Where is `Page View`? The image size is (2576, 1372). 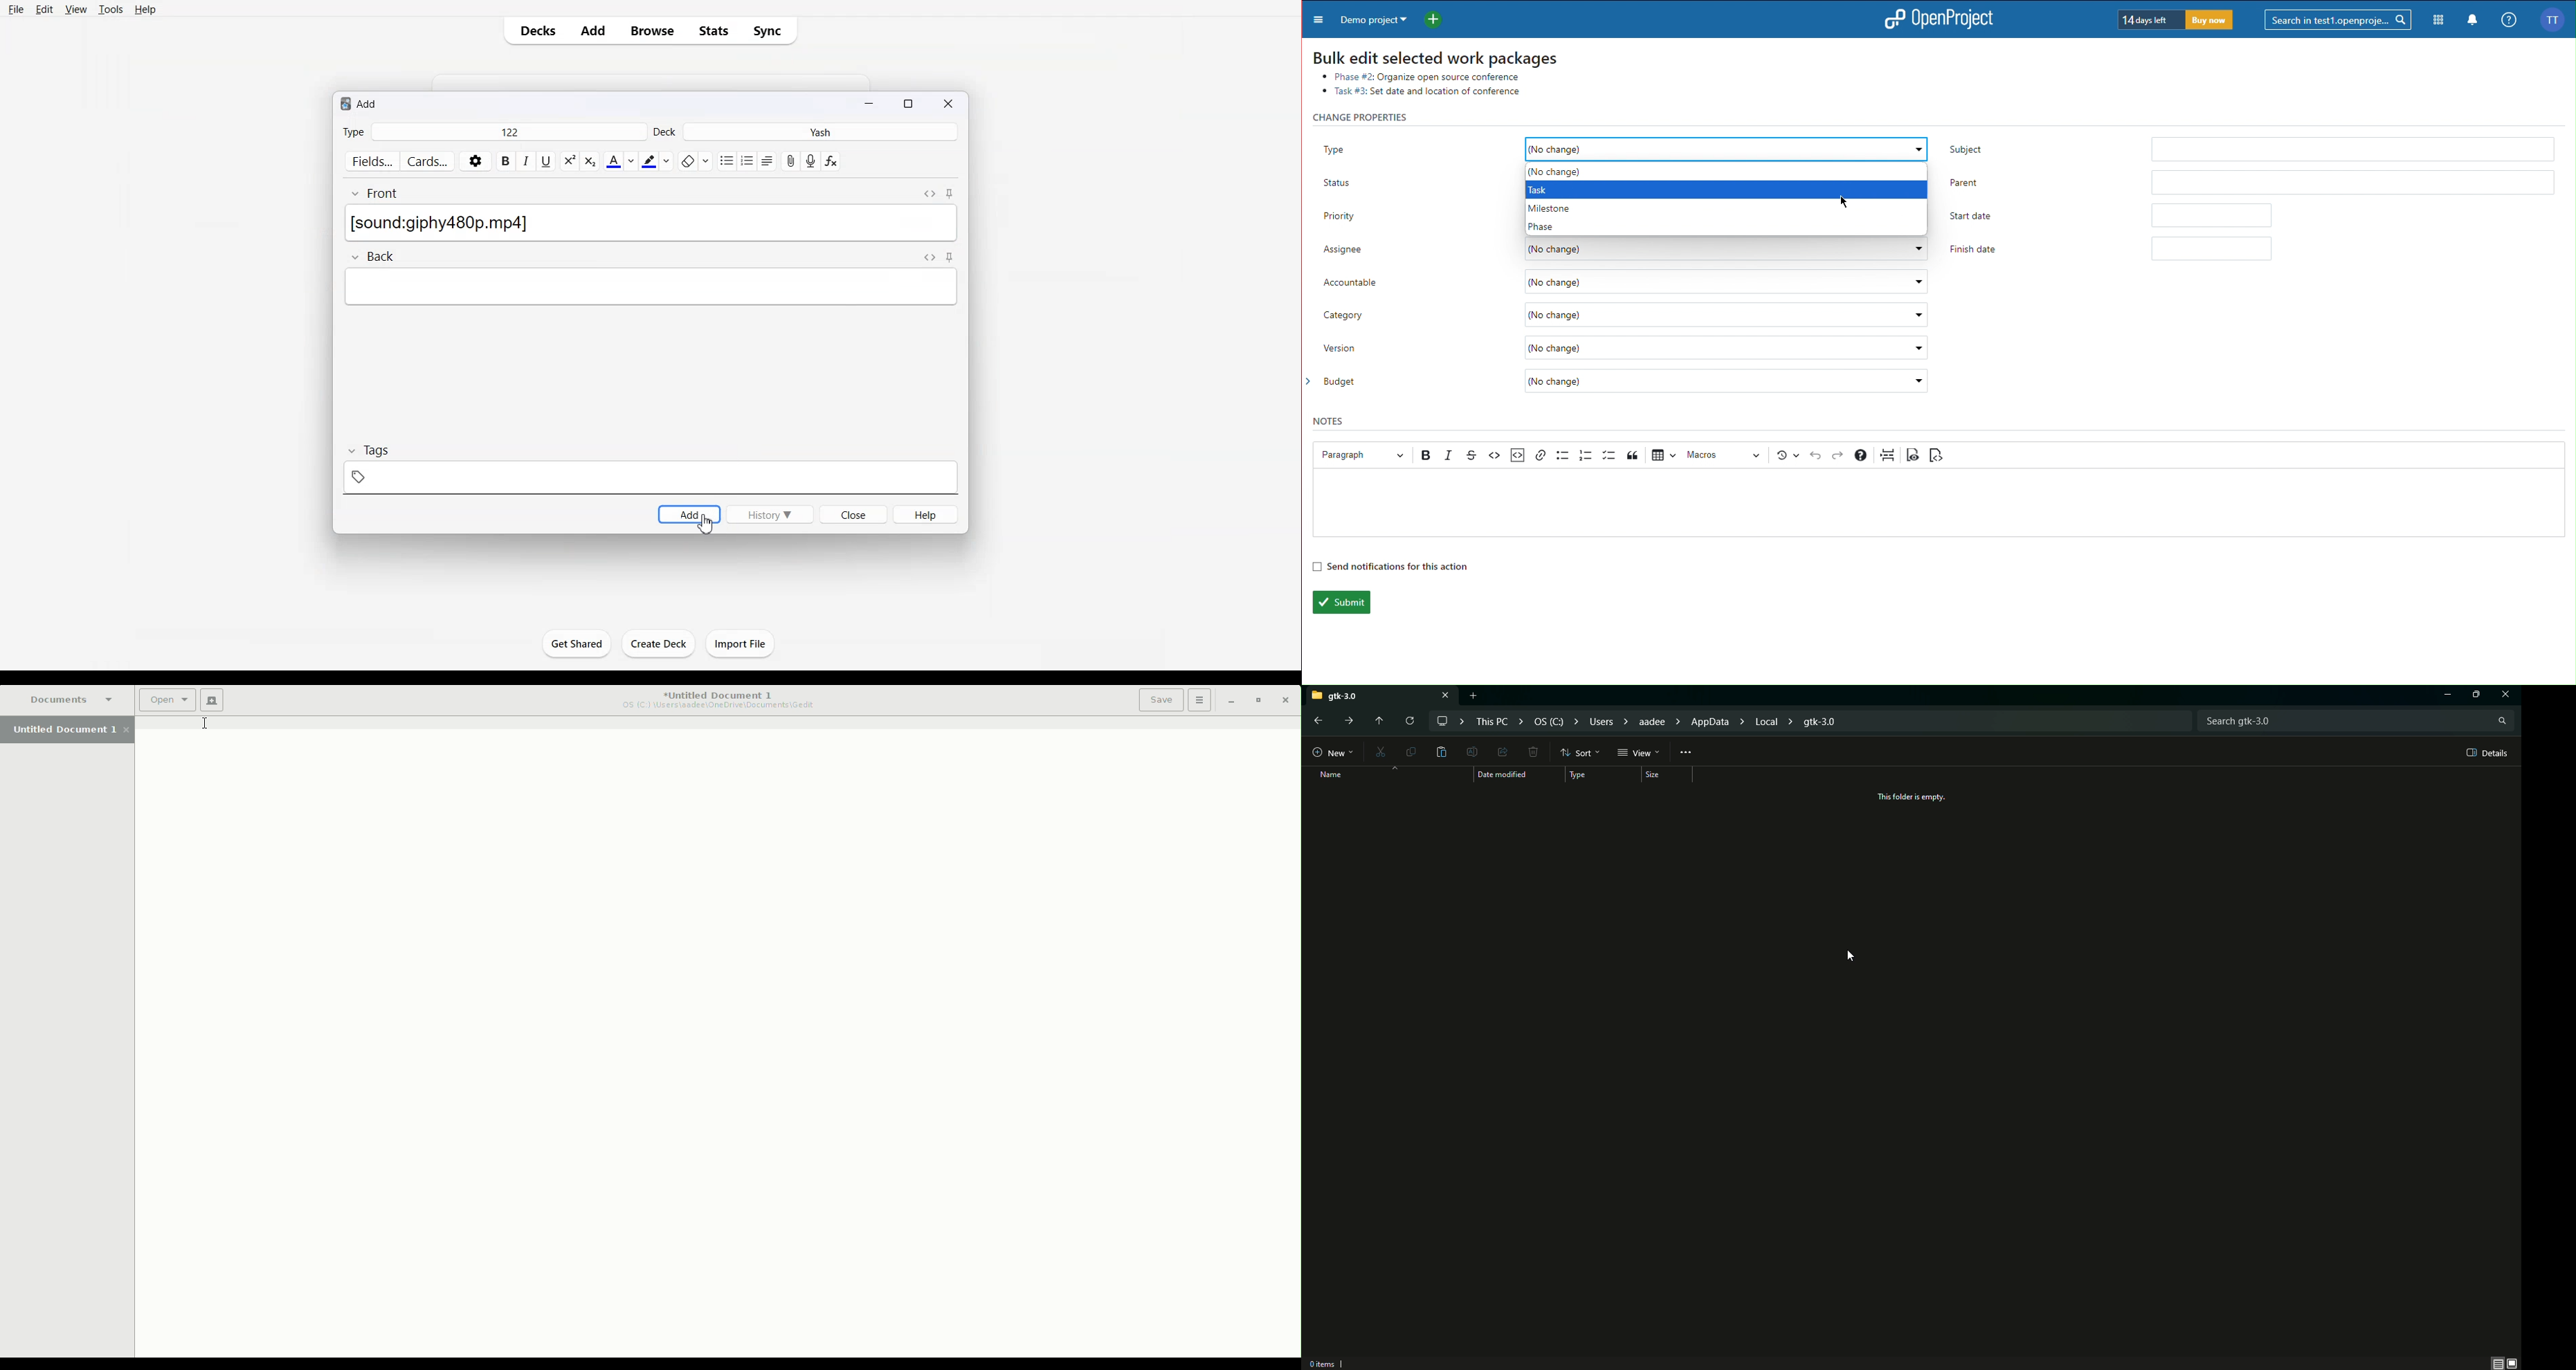 Page View is located at coordinates (1914, 454).